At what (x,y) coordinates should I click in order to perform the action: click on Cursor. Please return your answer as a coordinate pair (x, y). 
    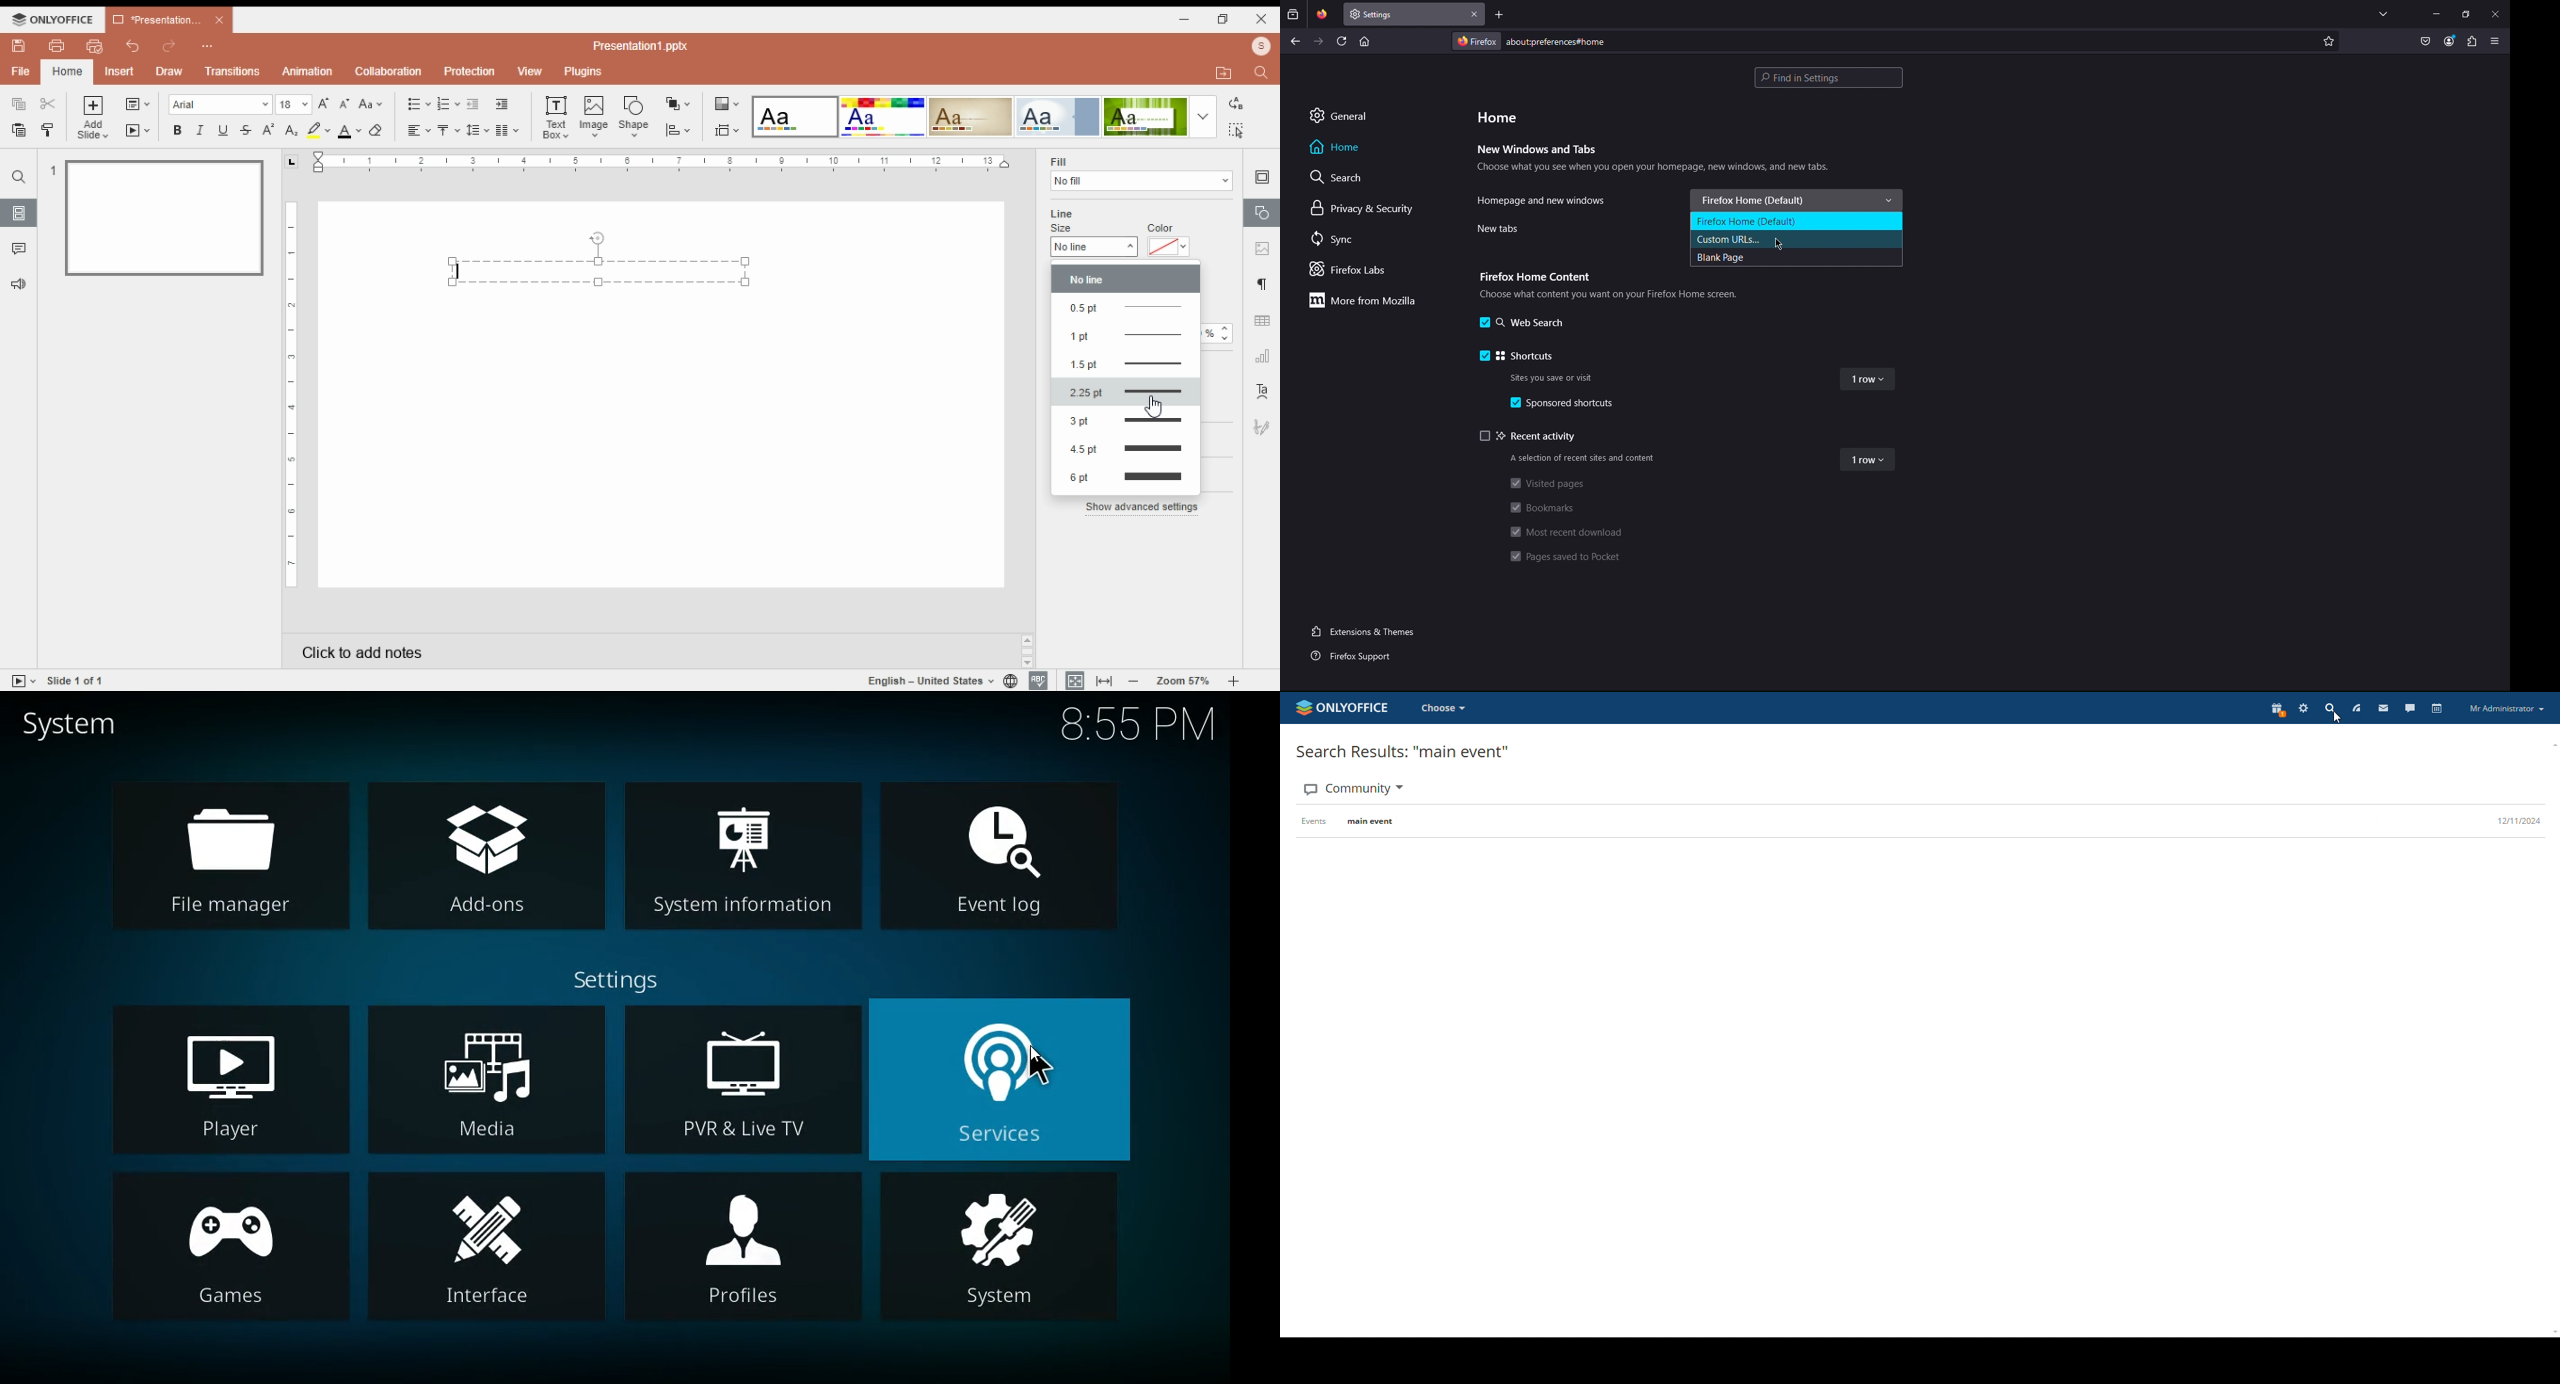
    Looking at the image, I should click on (1779, 243).